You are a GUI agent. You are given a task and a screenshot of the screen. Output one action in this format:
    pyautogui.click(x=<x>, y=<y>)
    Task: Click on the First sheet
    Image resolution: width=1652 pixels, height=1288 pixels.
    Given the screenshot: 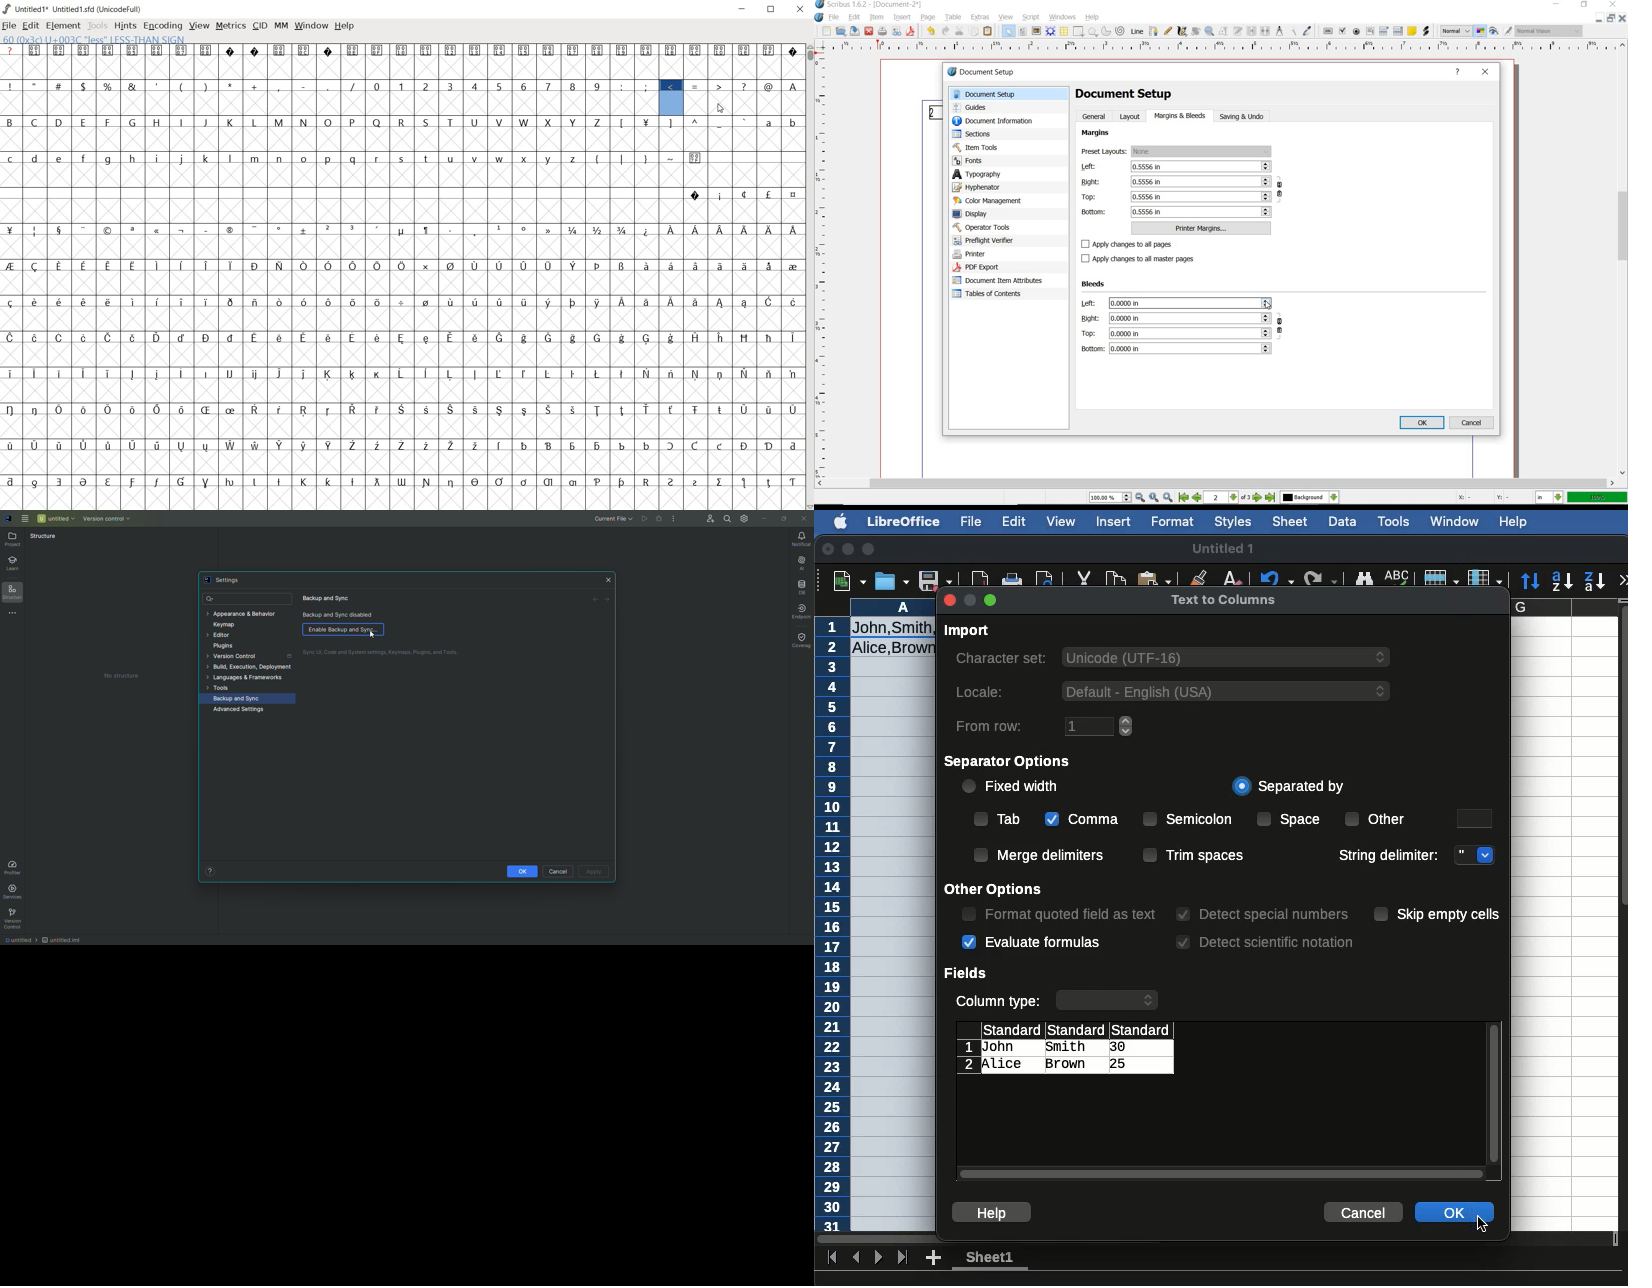 What is the action you would take?
    pyautogui.click(x=834, y=1257)
    